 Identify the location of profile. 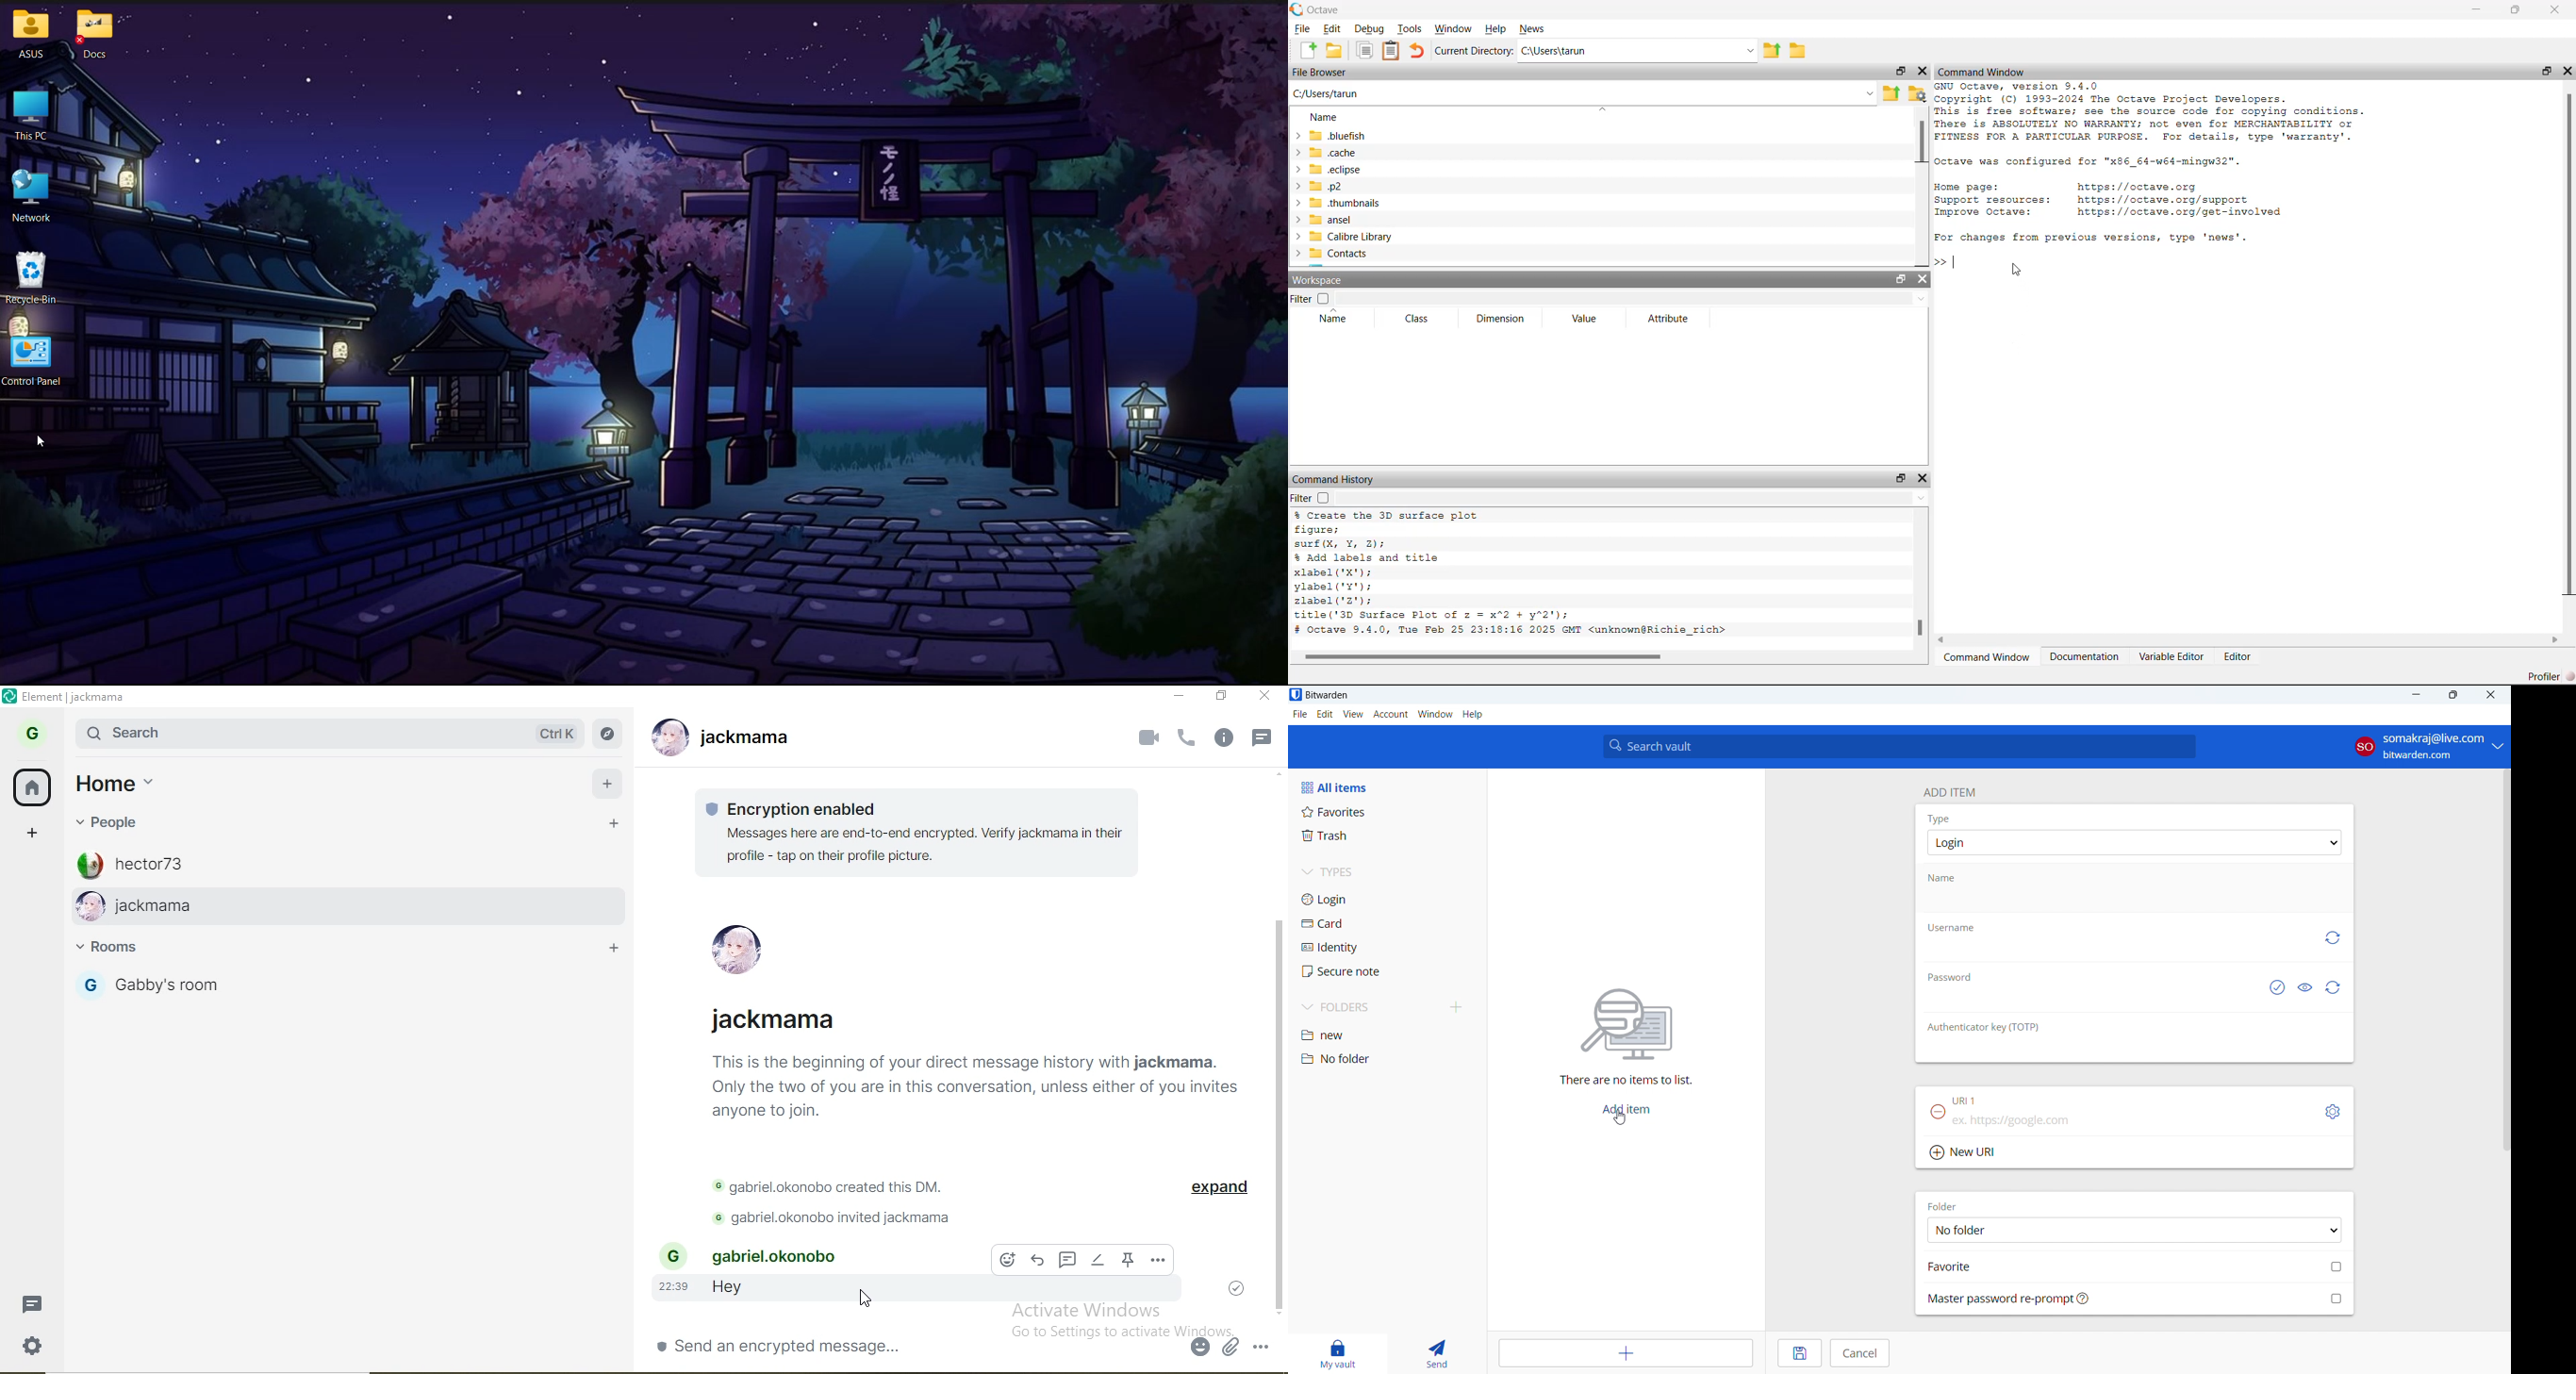
(29, 737).